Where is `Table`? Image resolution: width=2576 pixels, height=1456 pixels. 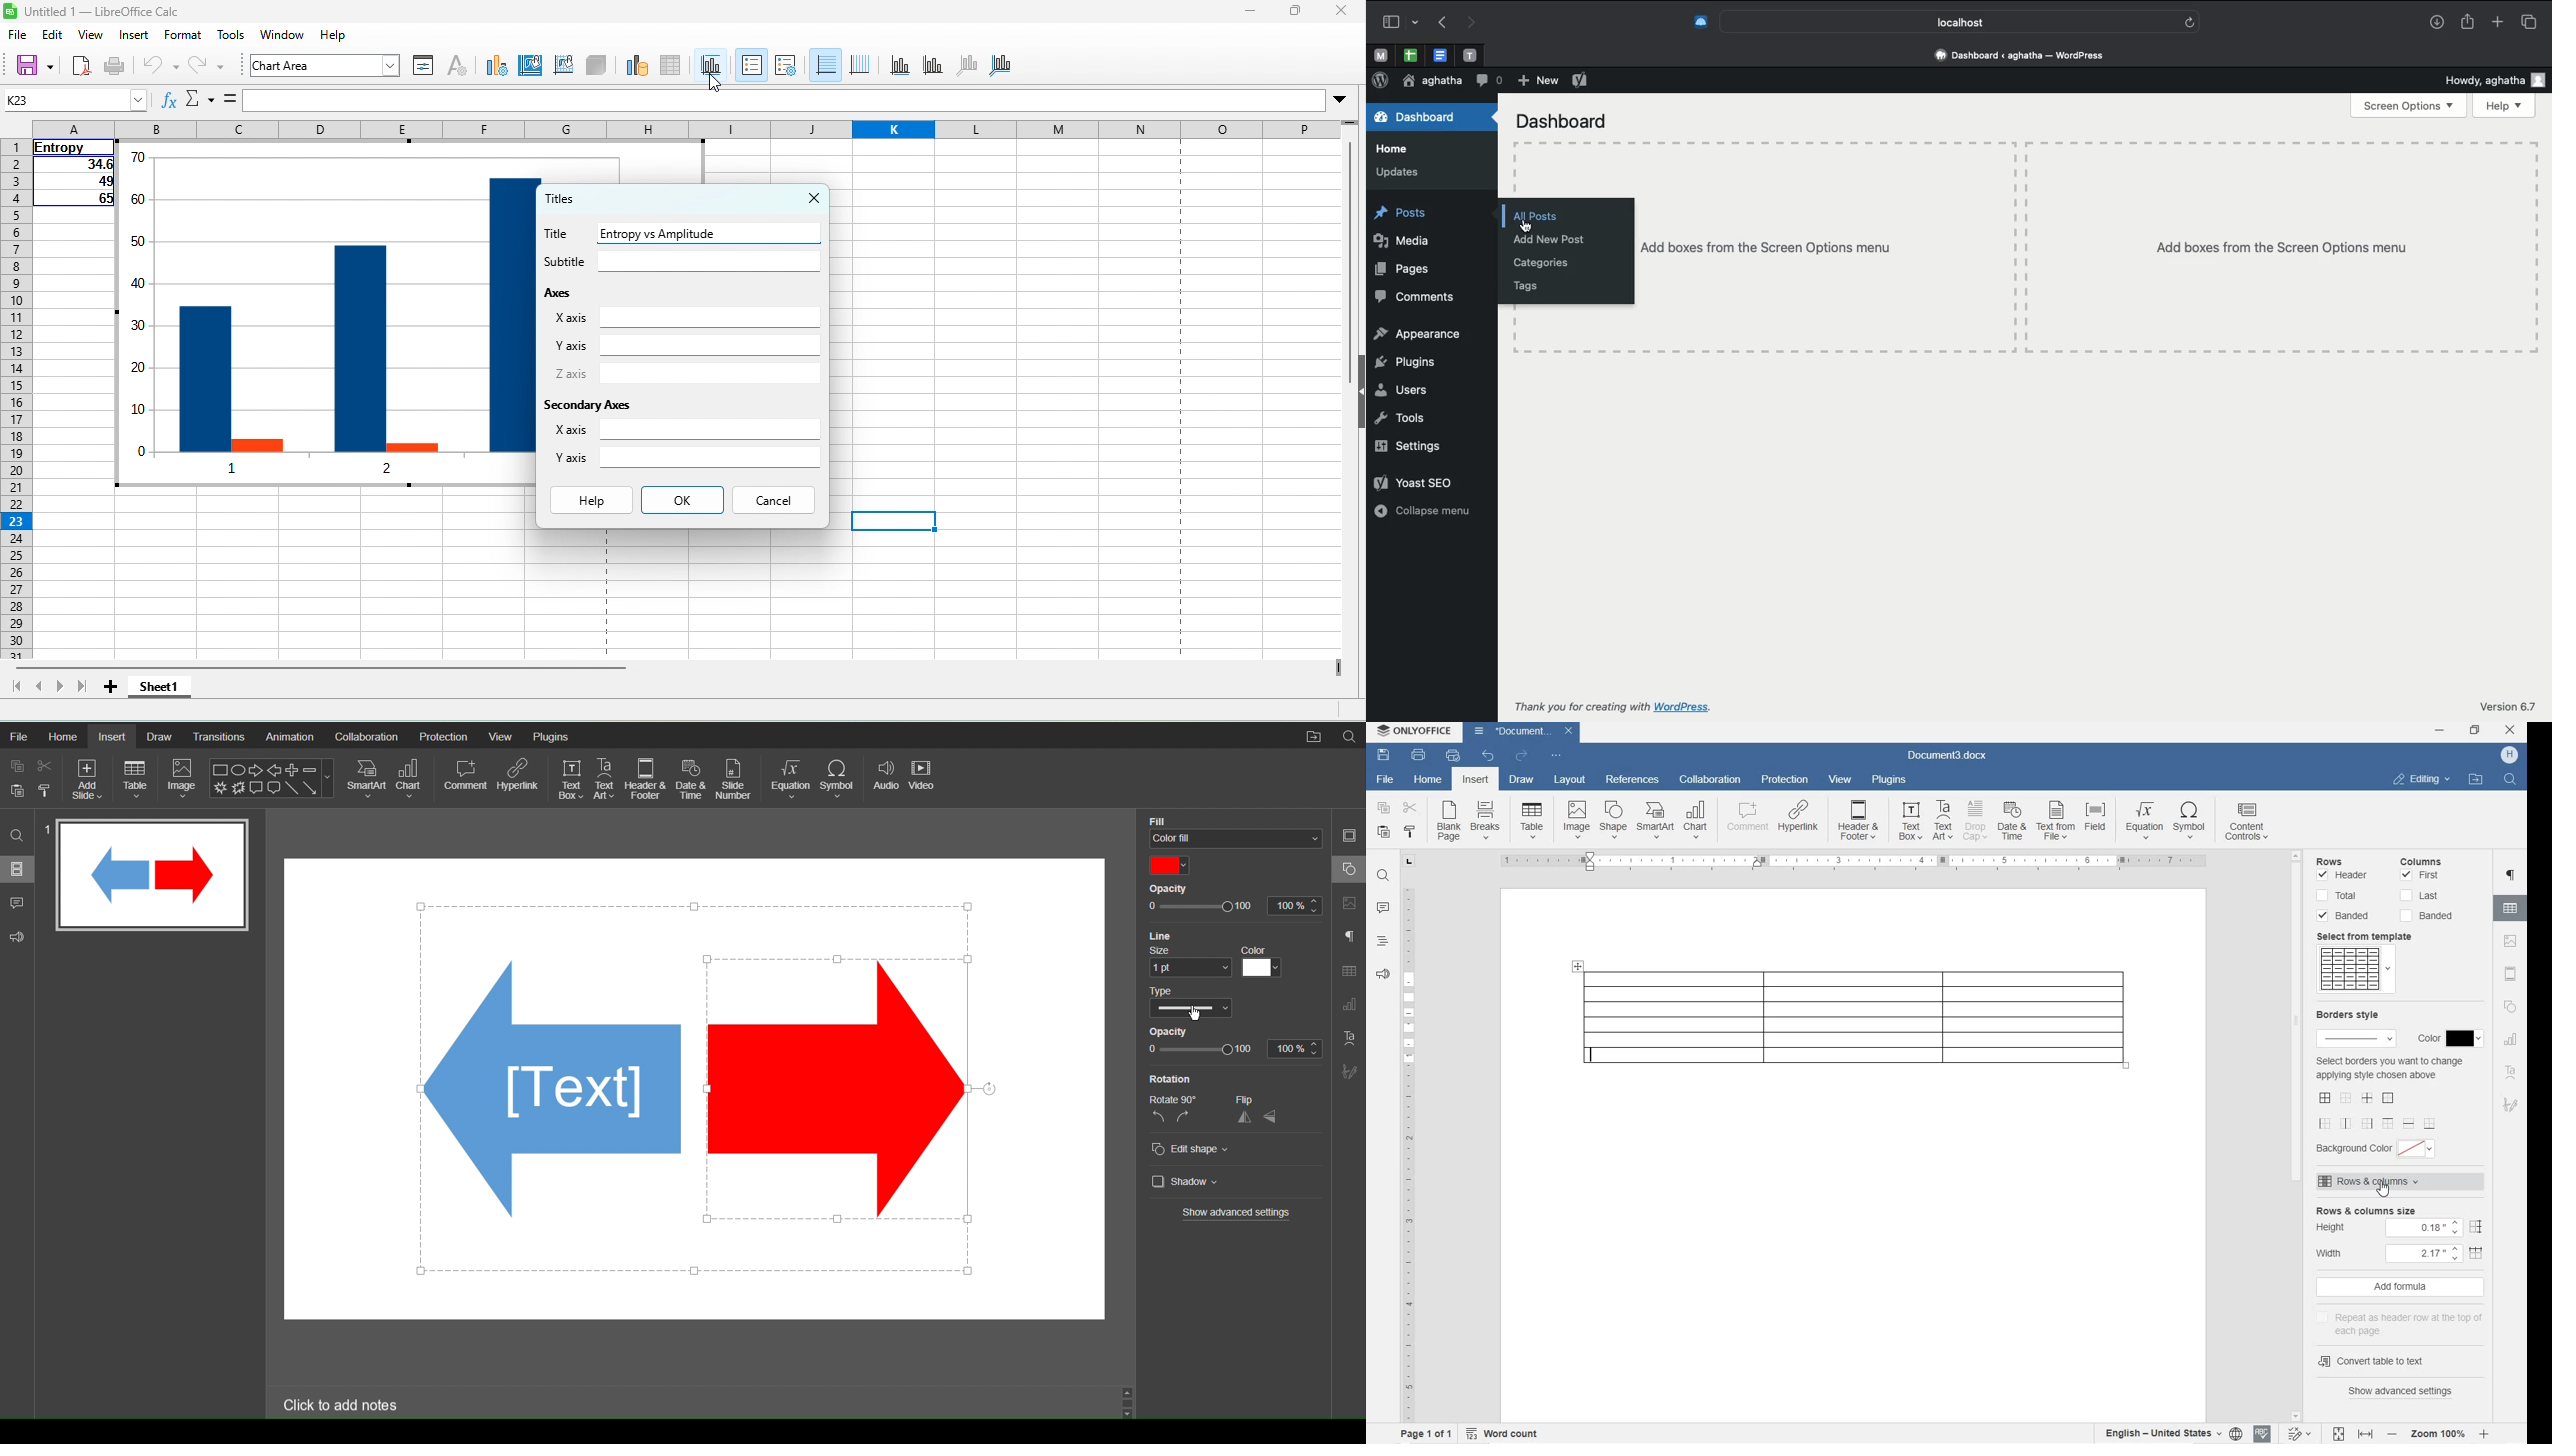 Table is located at coordinates (136, 779).